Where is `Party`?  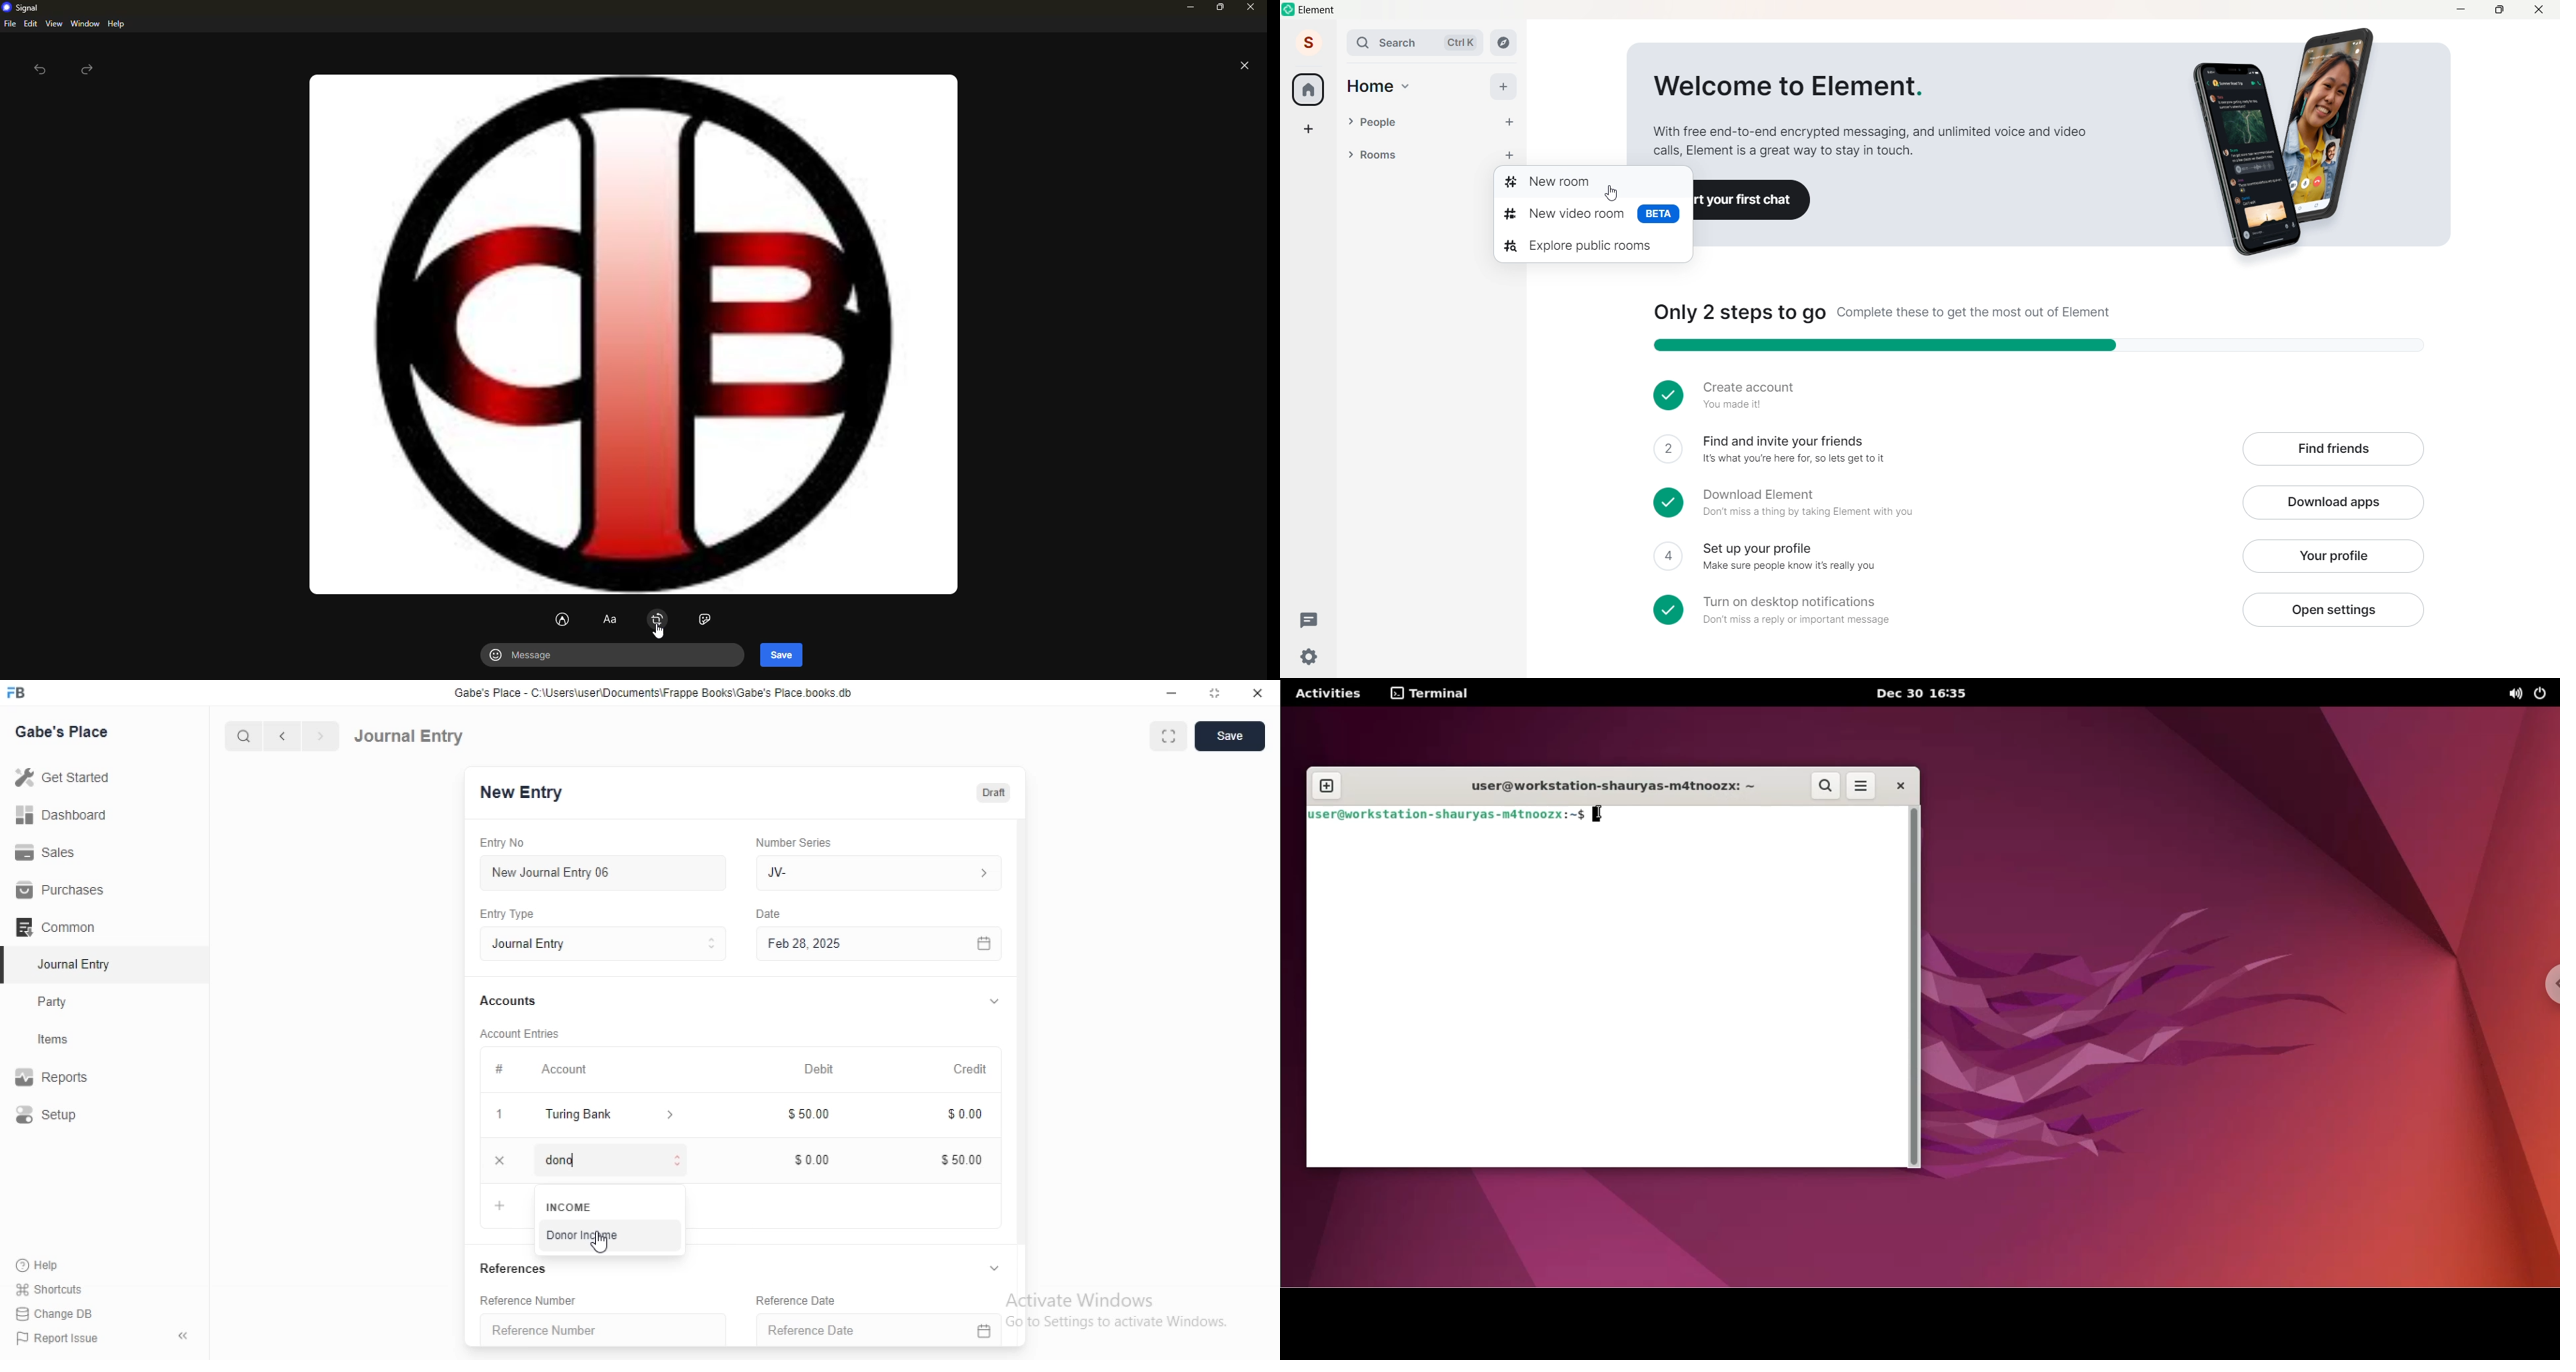 Party is located at coordinates (66, 1002).